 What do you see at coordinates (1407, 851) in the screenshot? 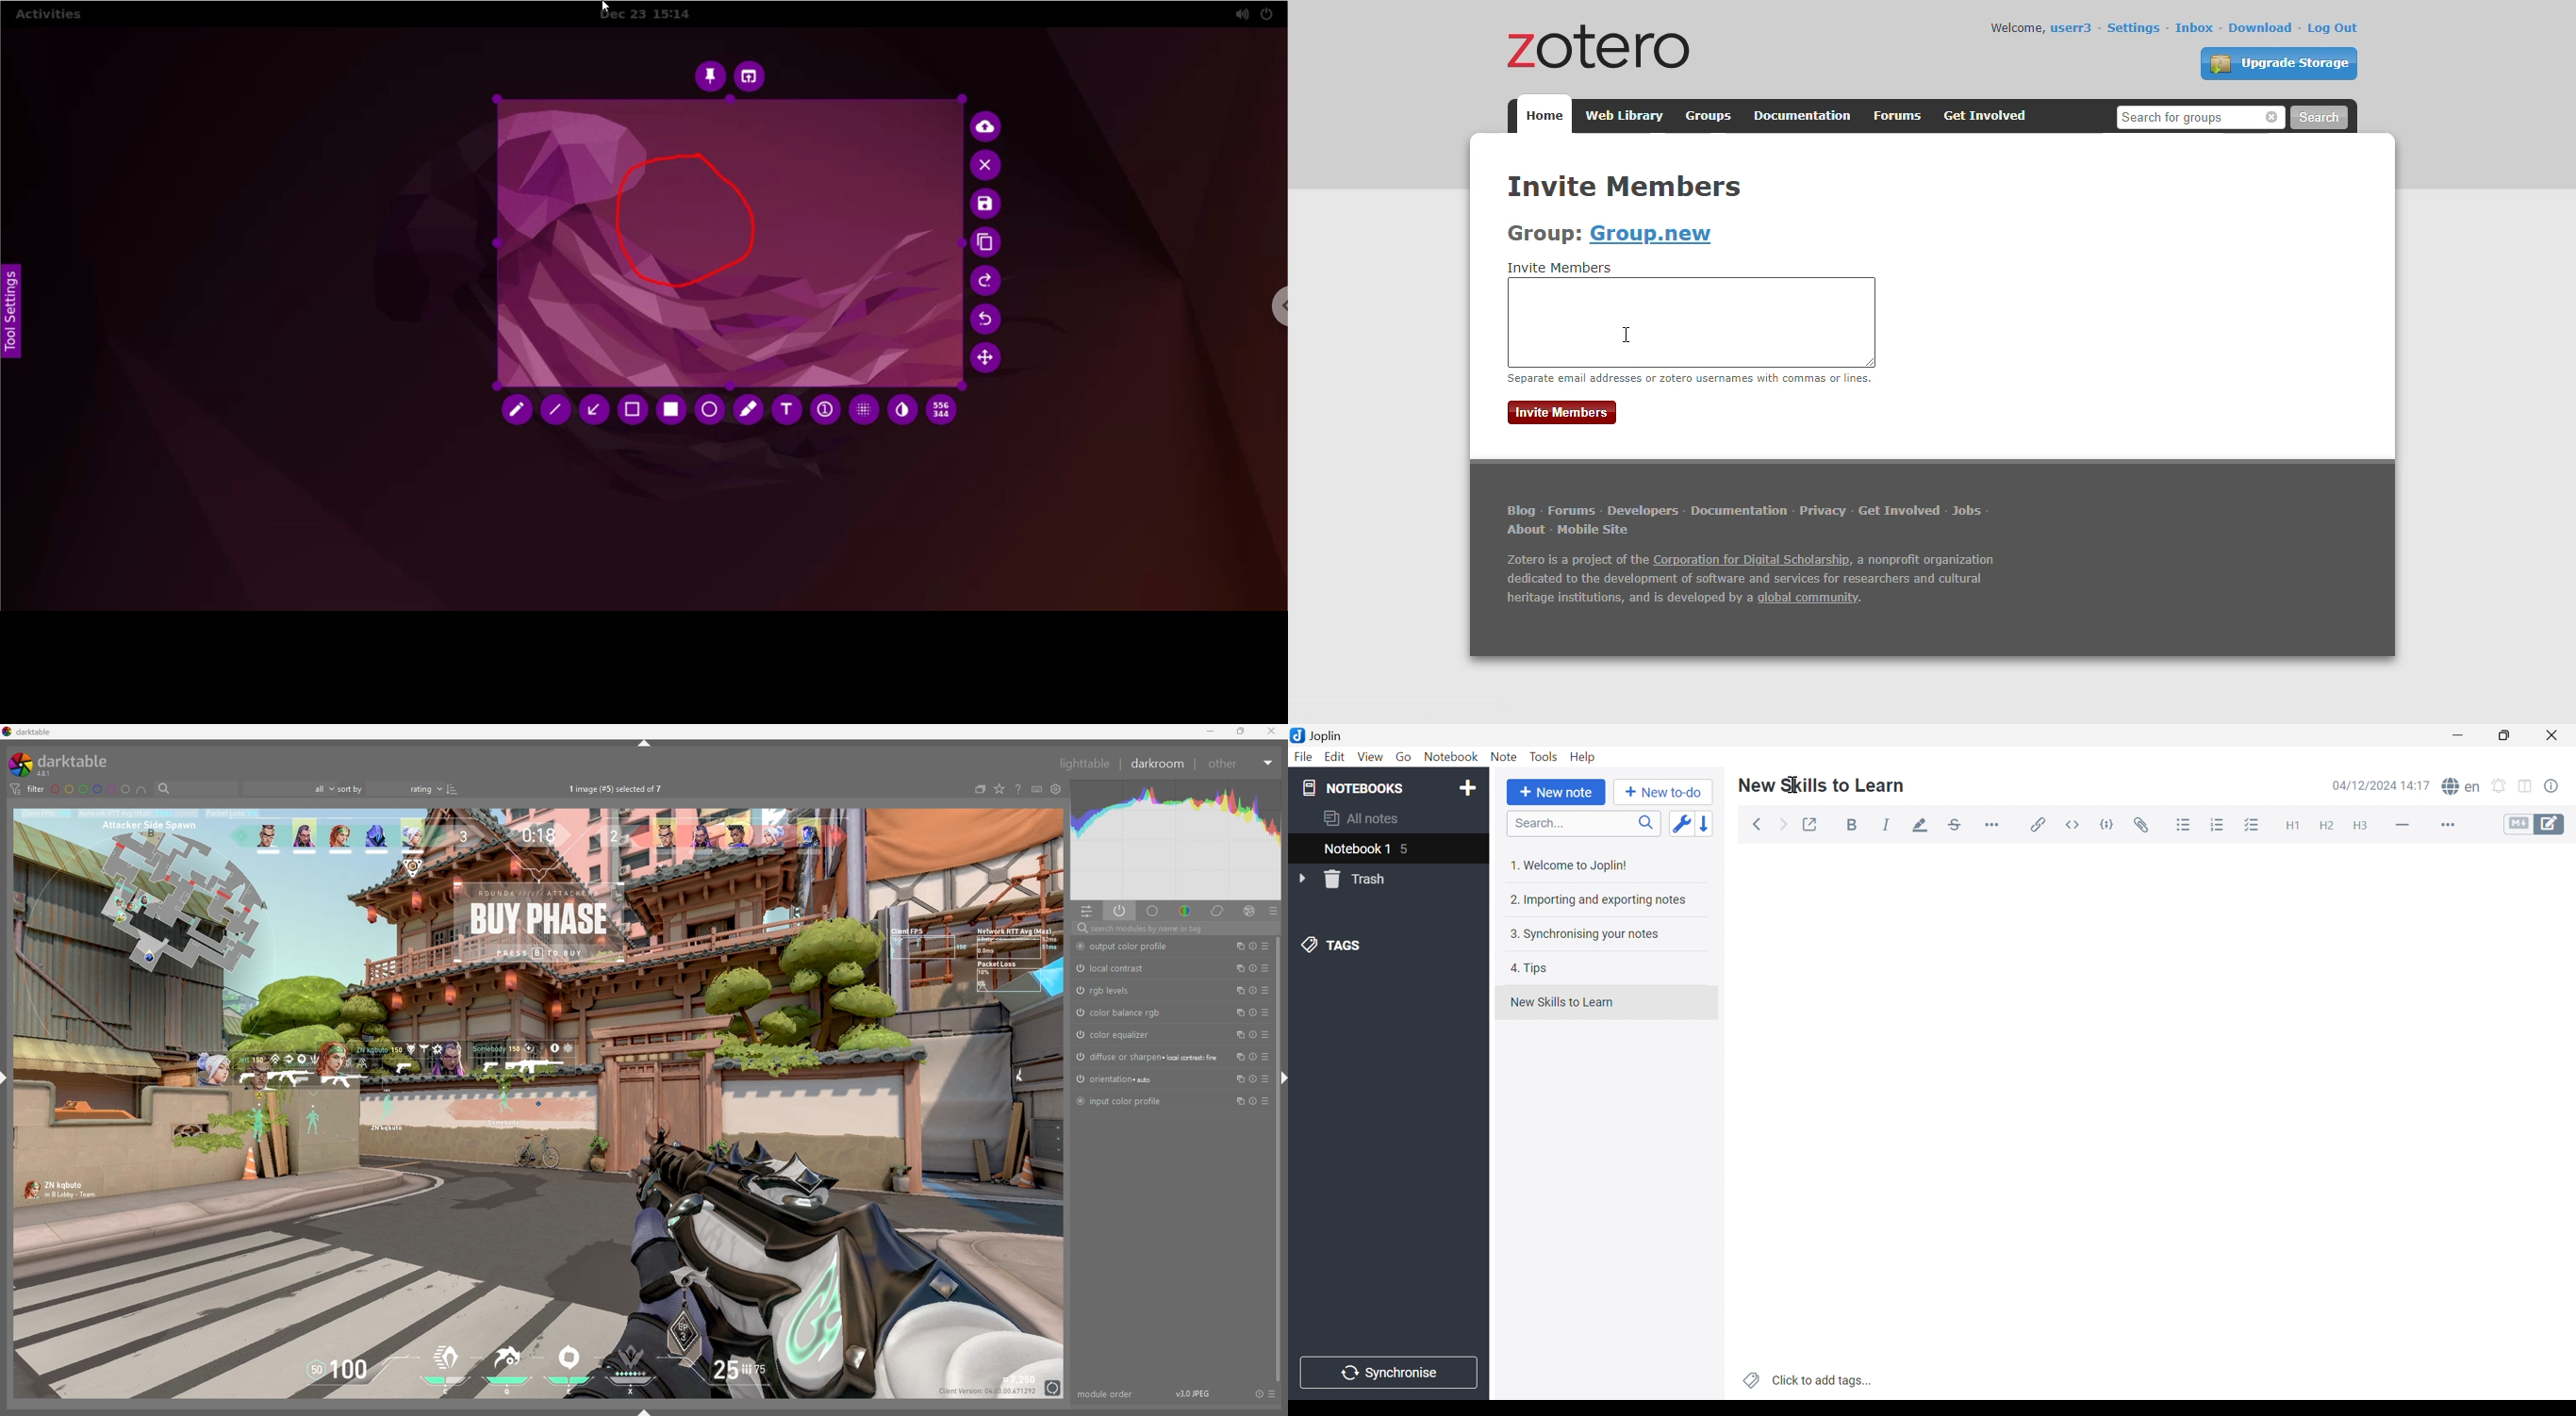
I see `5` at bounding box center [1407, 851].